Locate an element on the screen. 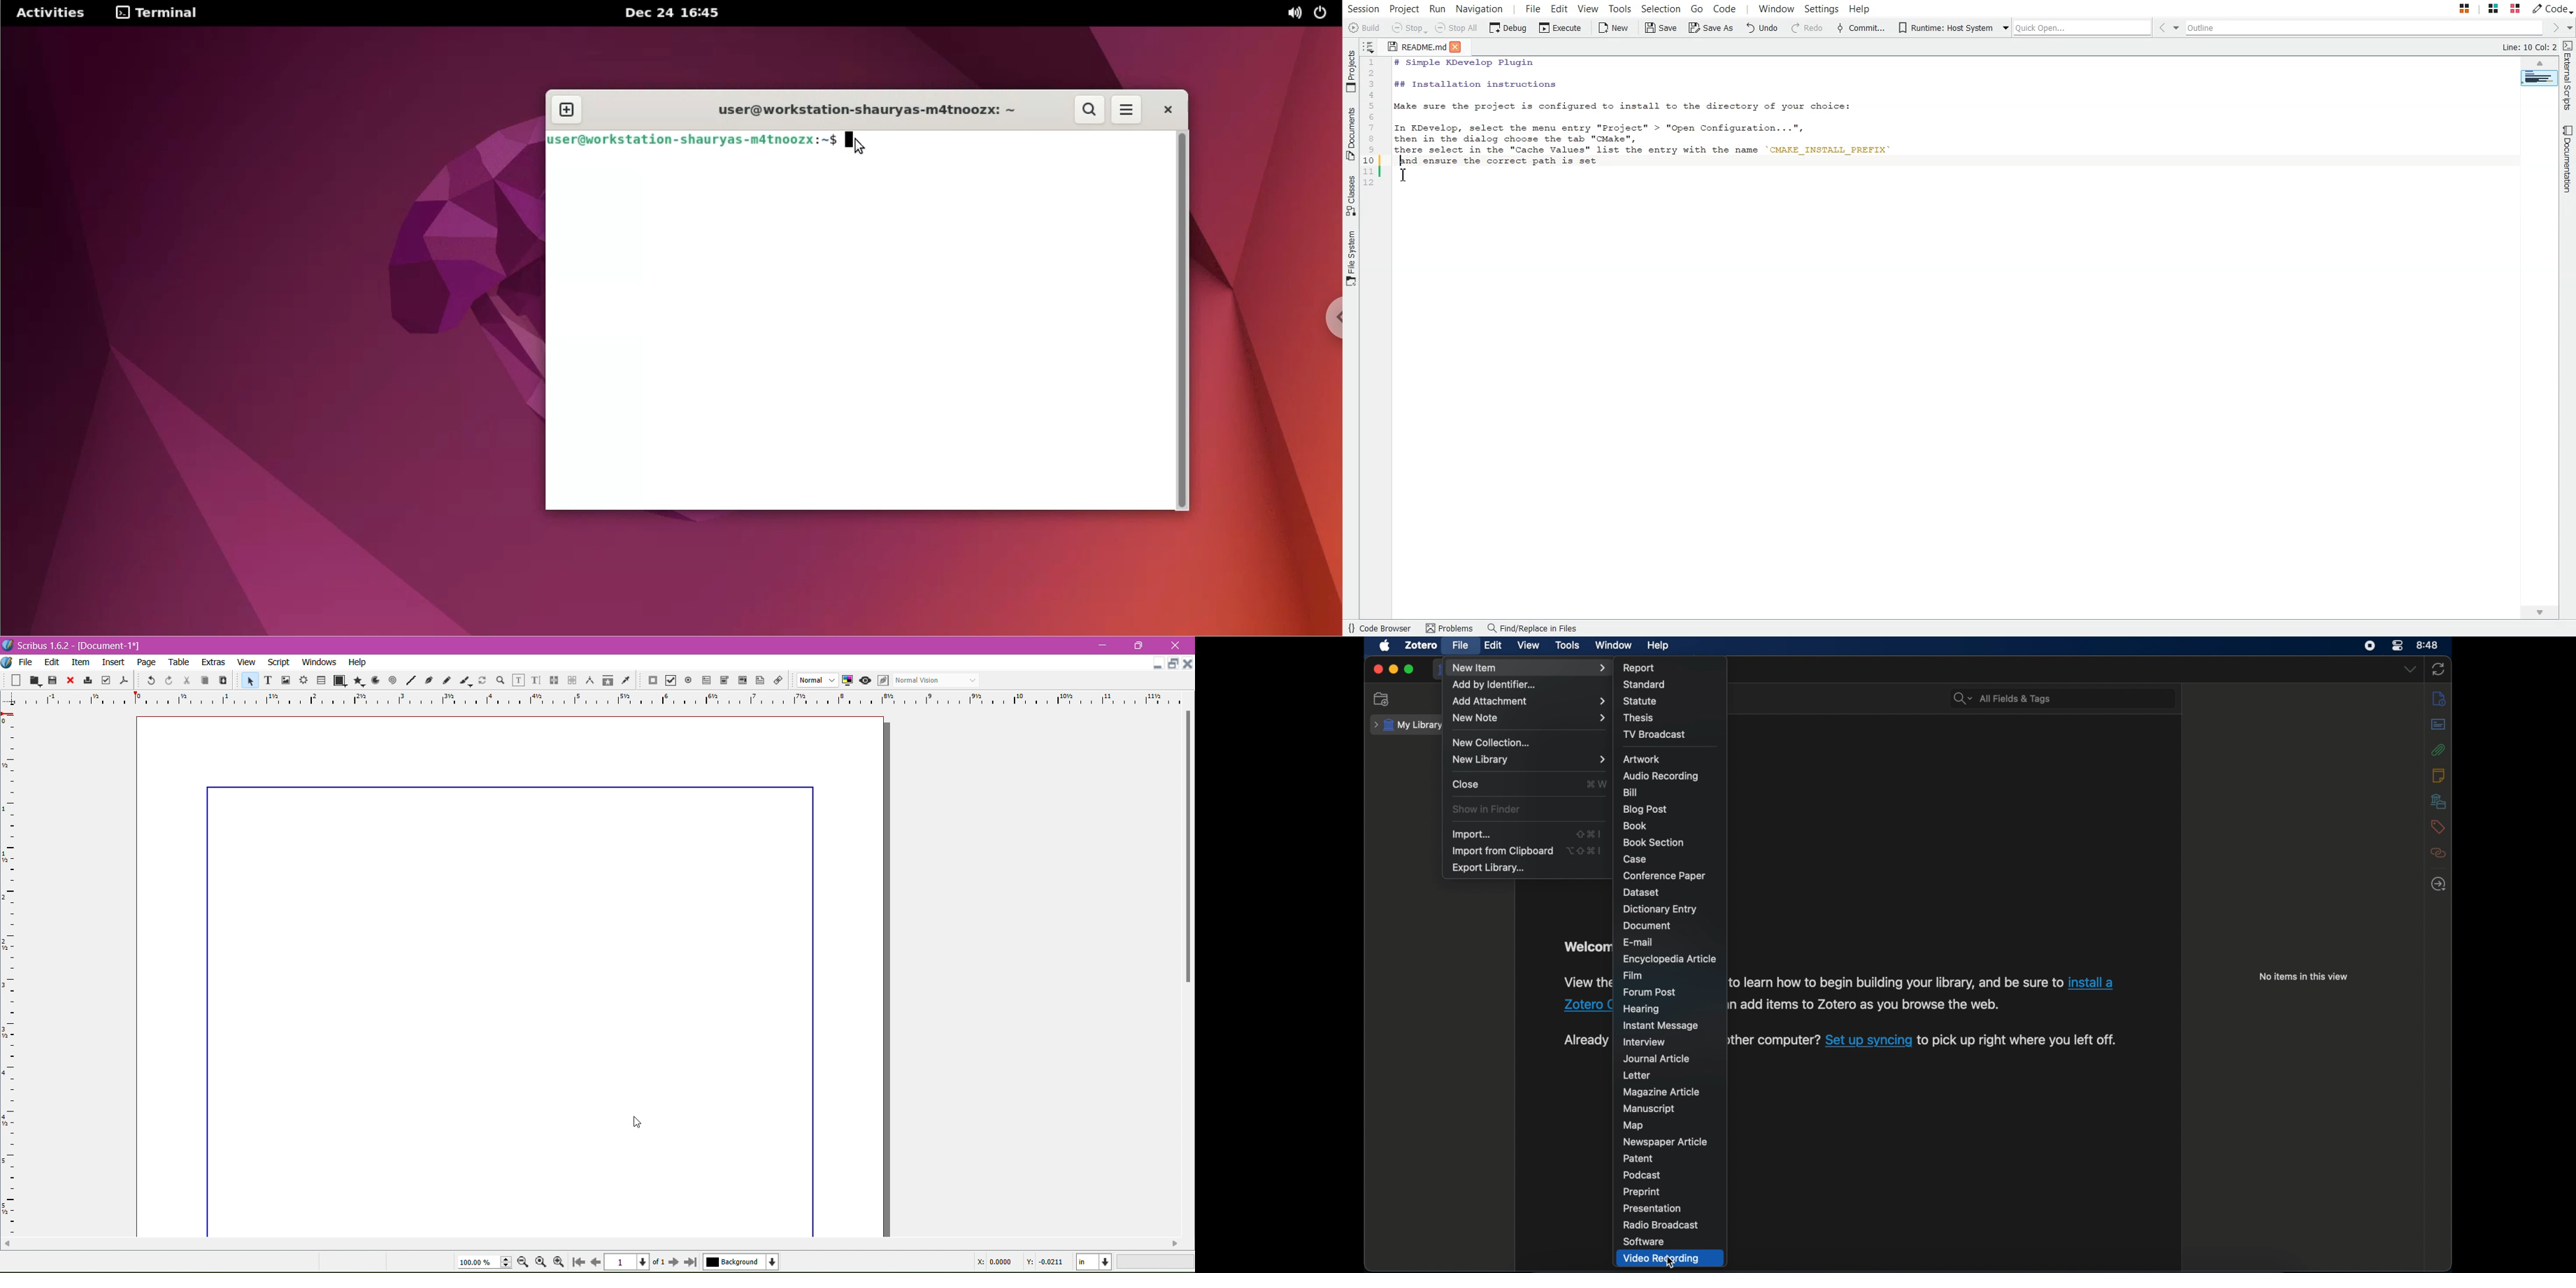 The height and width of the screenshot is (1288, 2576). close is located at coordinates (1597, 783).